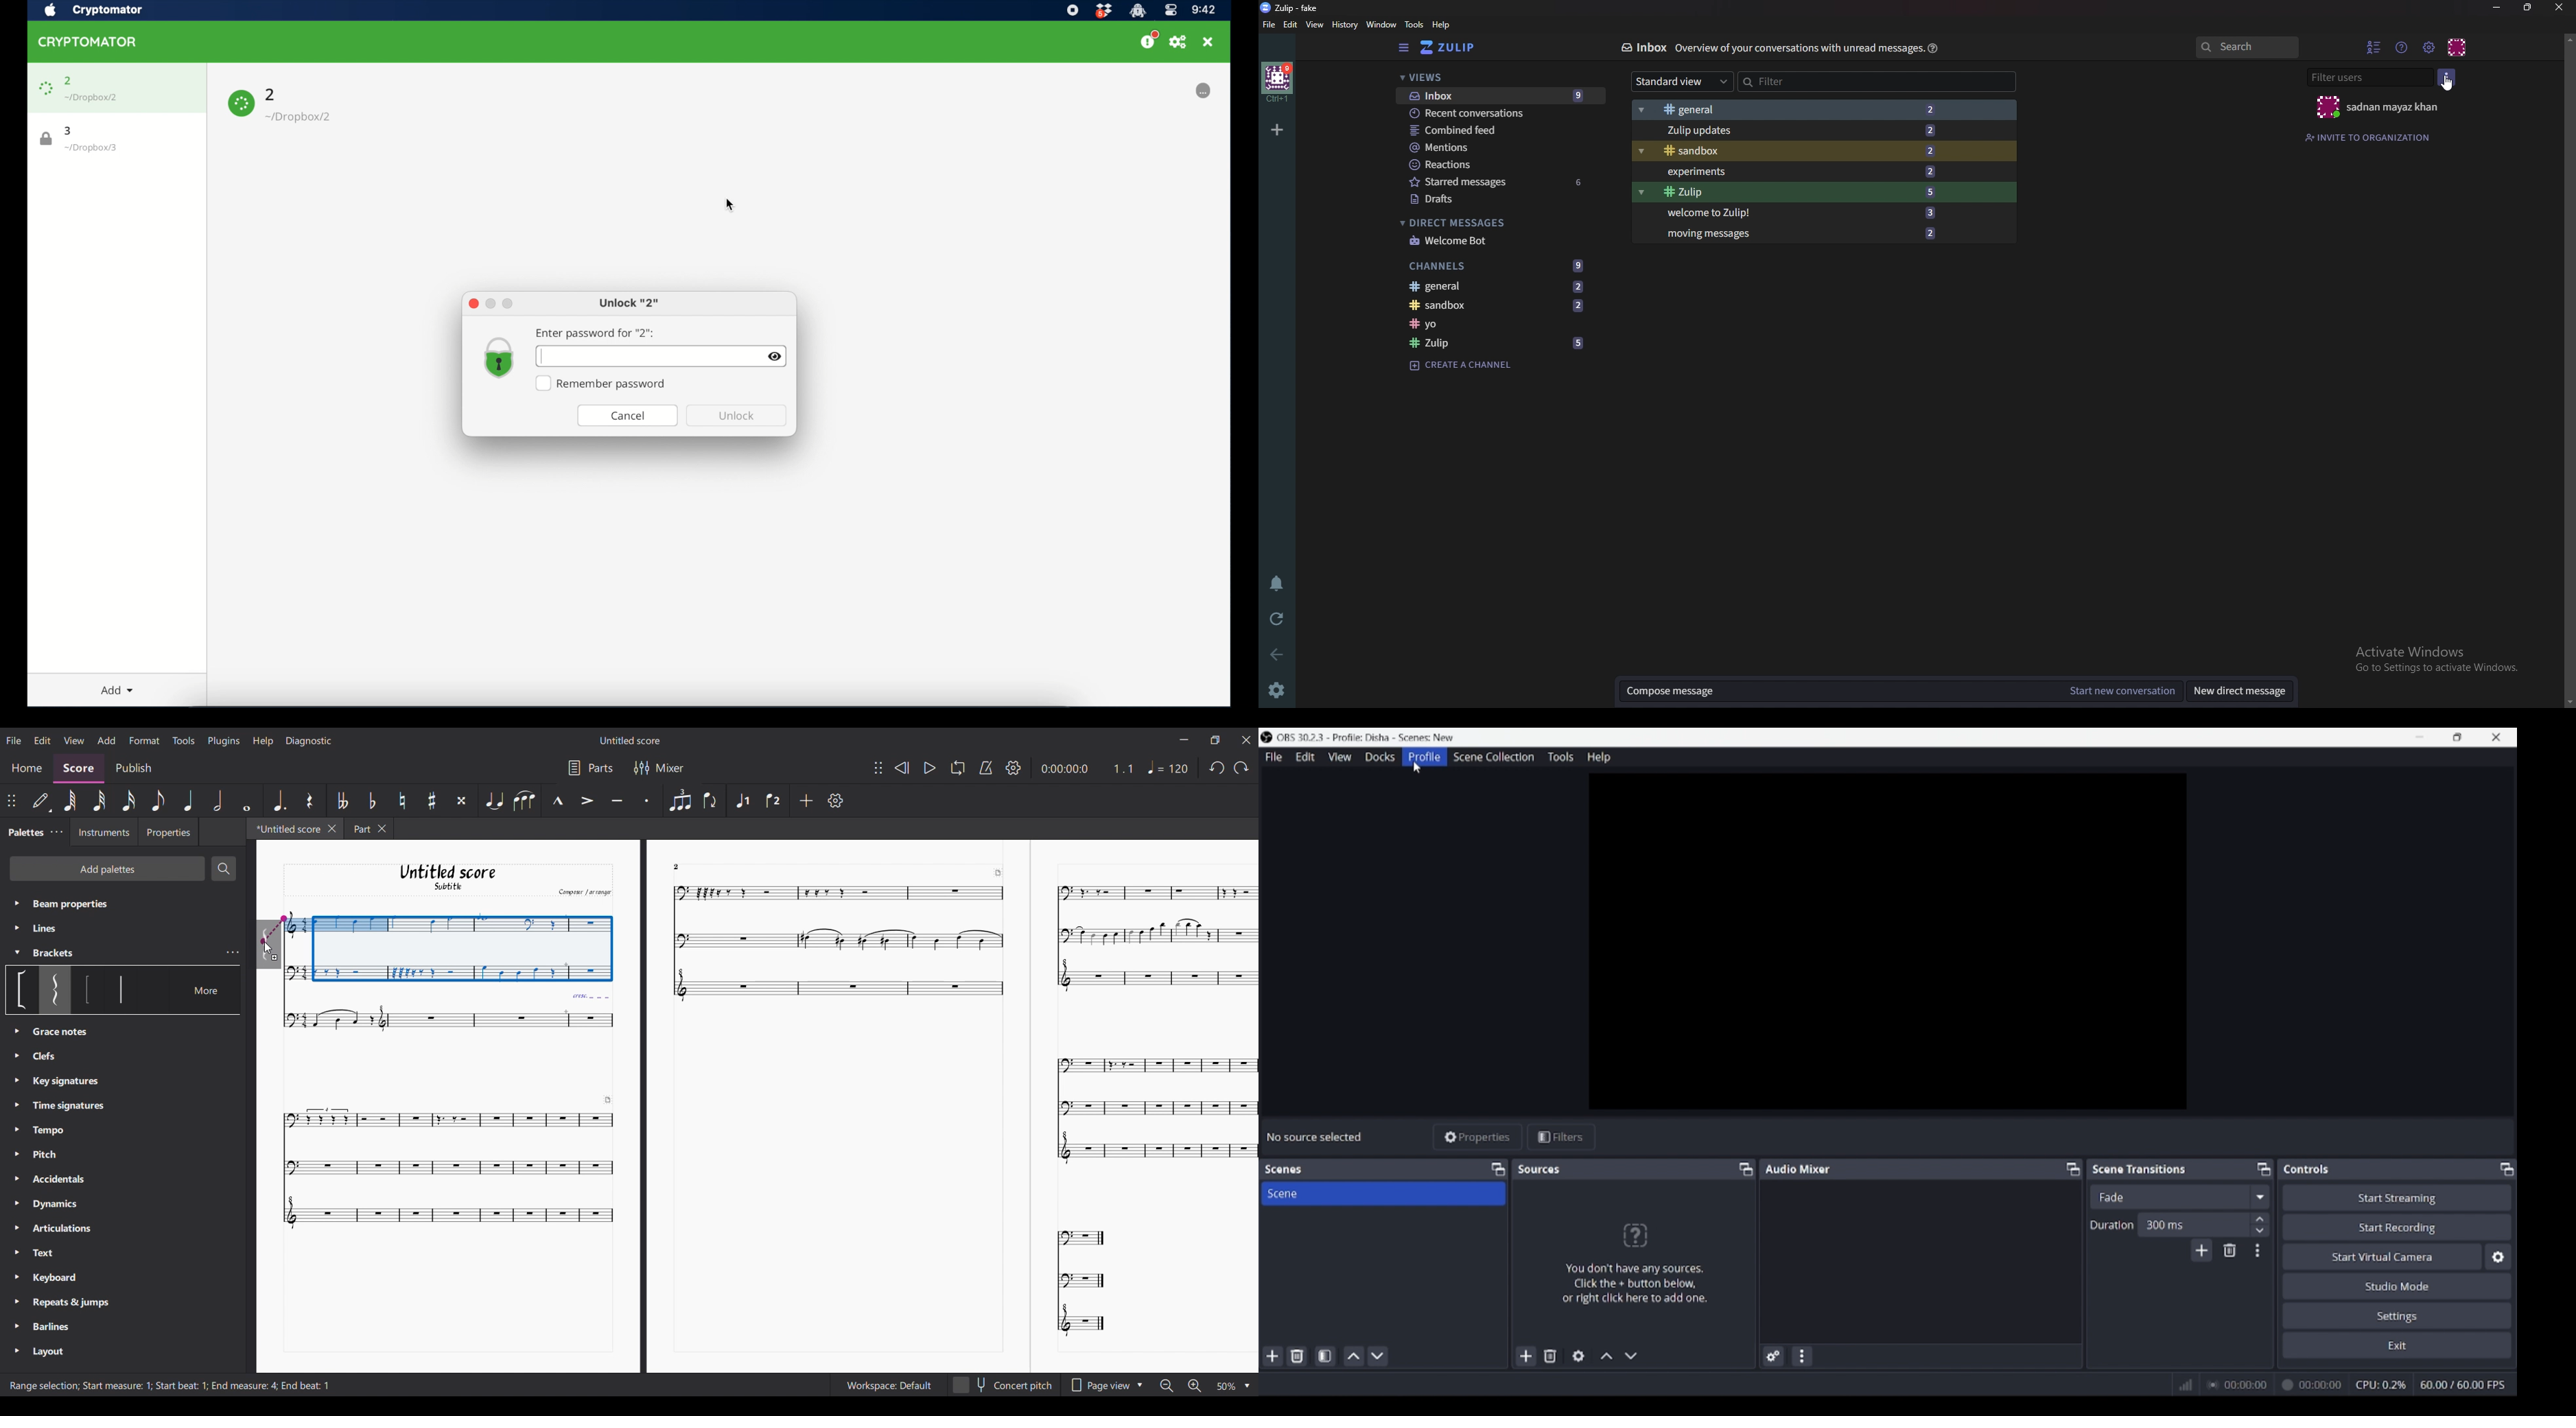 This screenshot has height=1428, width=2576. What do you see at coordinates (1645, 1263) in the screenshot?
I see `Panel logo and text` at bounding box center [1645, 1263].